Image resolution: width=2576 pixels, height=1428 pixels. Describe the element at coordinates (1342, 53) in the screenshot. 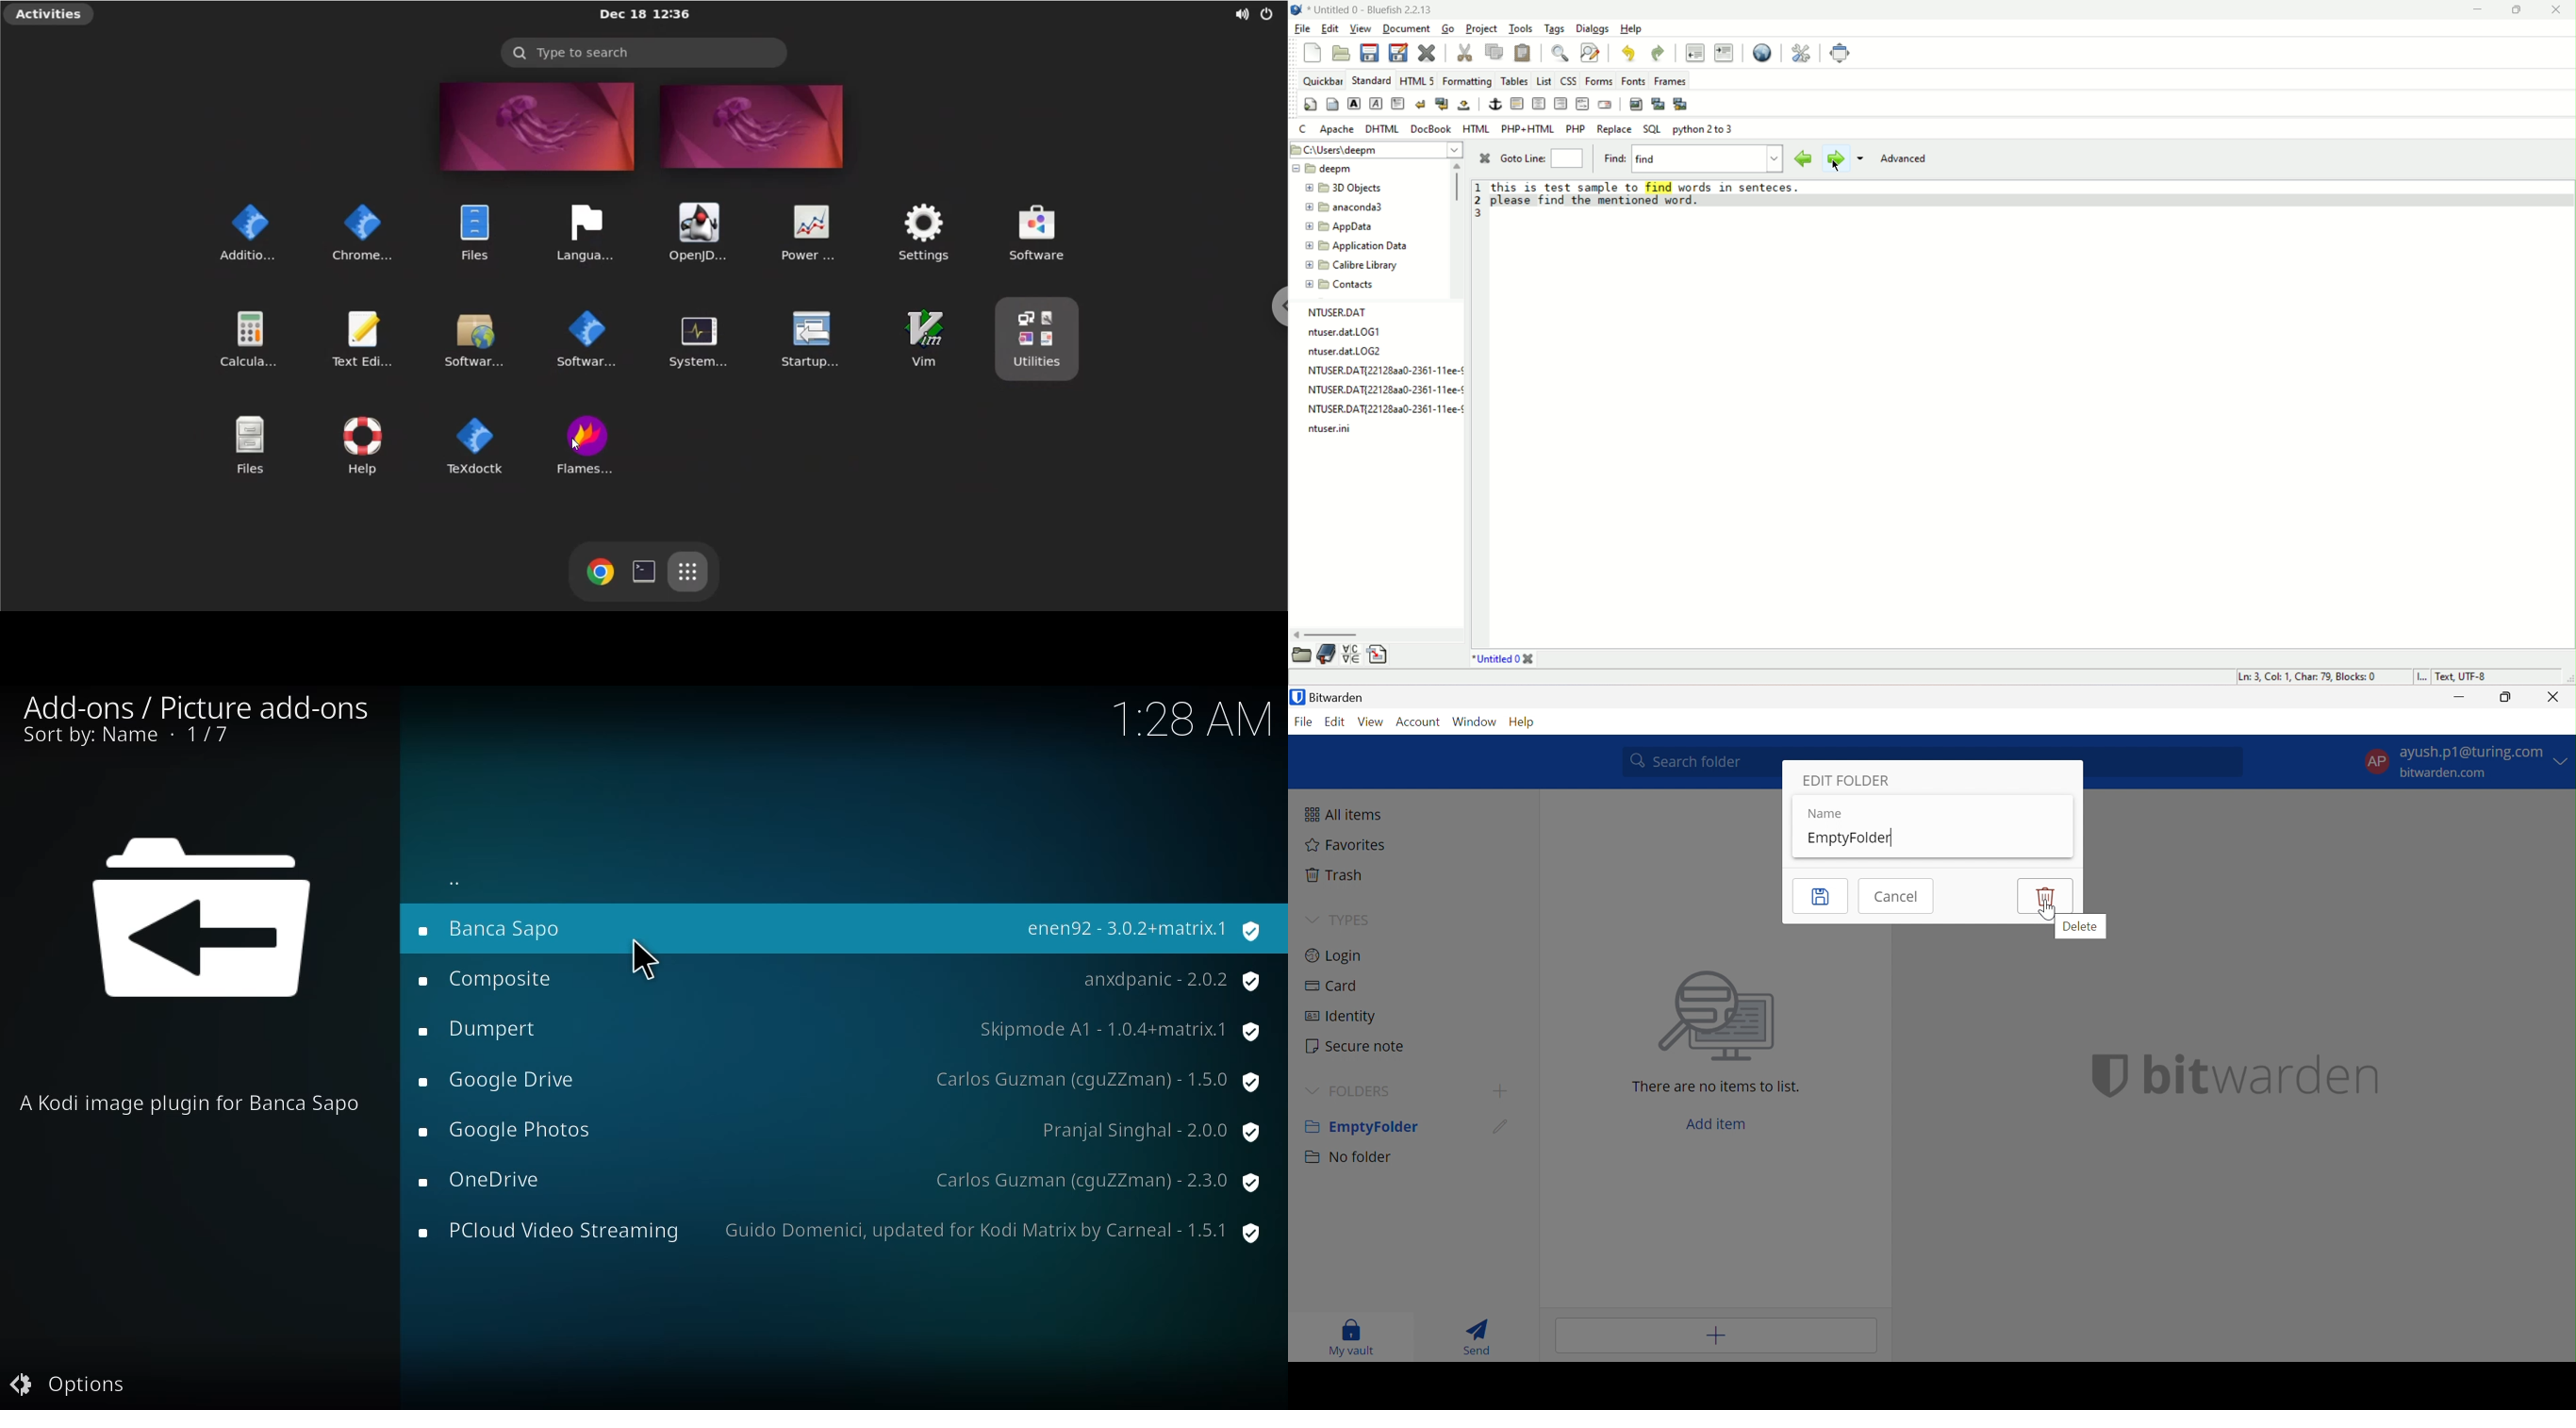

I see `open` at that location.